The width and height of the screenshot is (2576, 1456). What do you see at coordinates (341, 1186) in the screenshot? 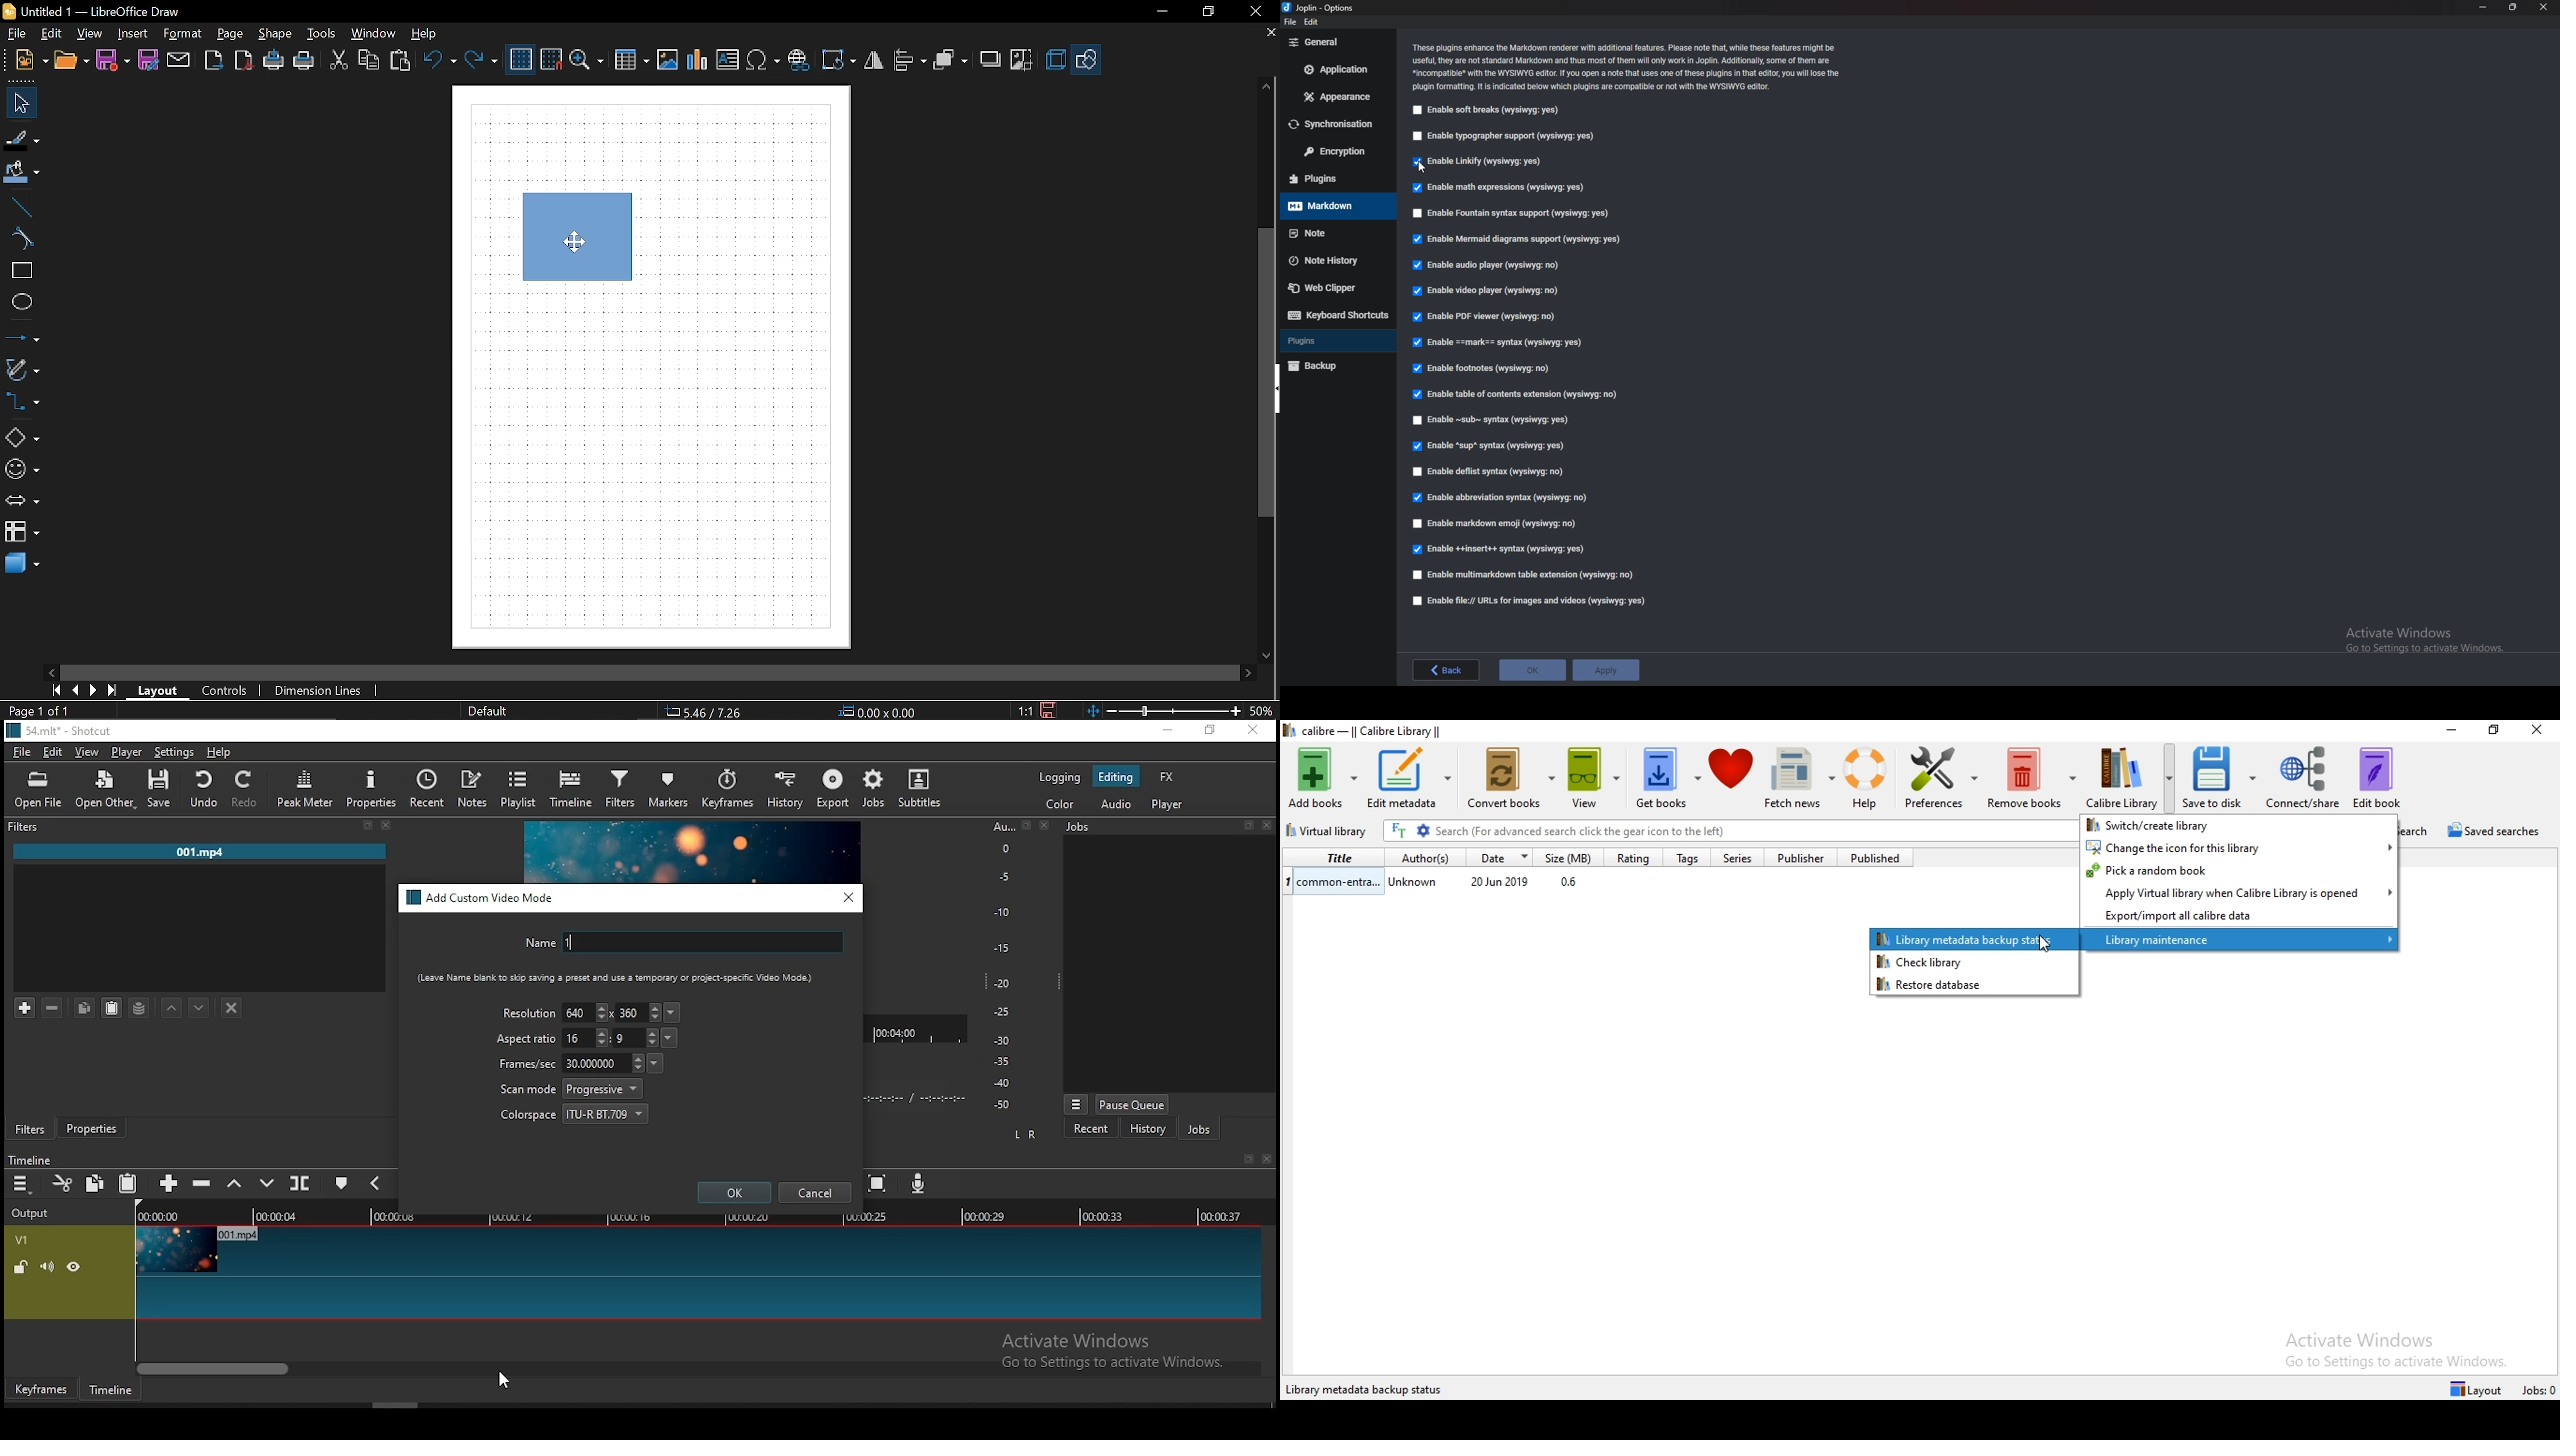
I see `create/edit marker` at bounding box center [341, 1186].